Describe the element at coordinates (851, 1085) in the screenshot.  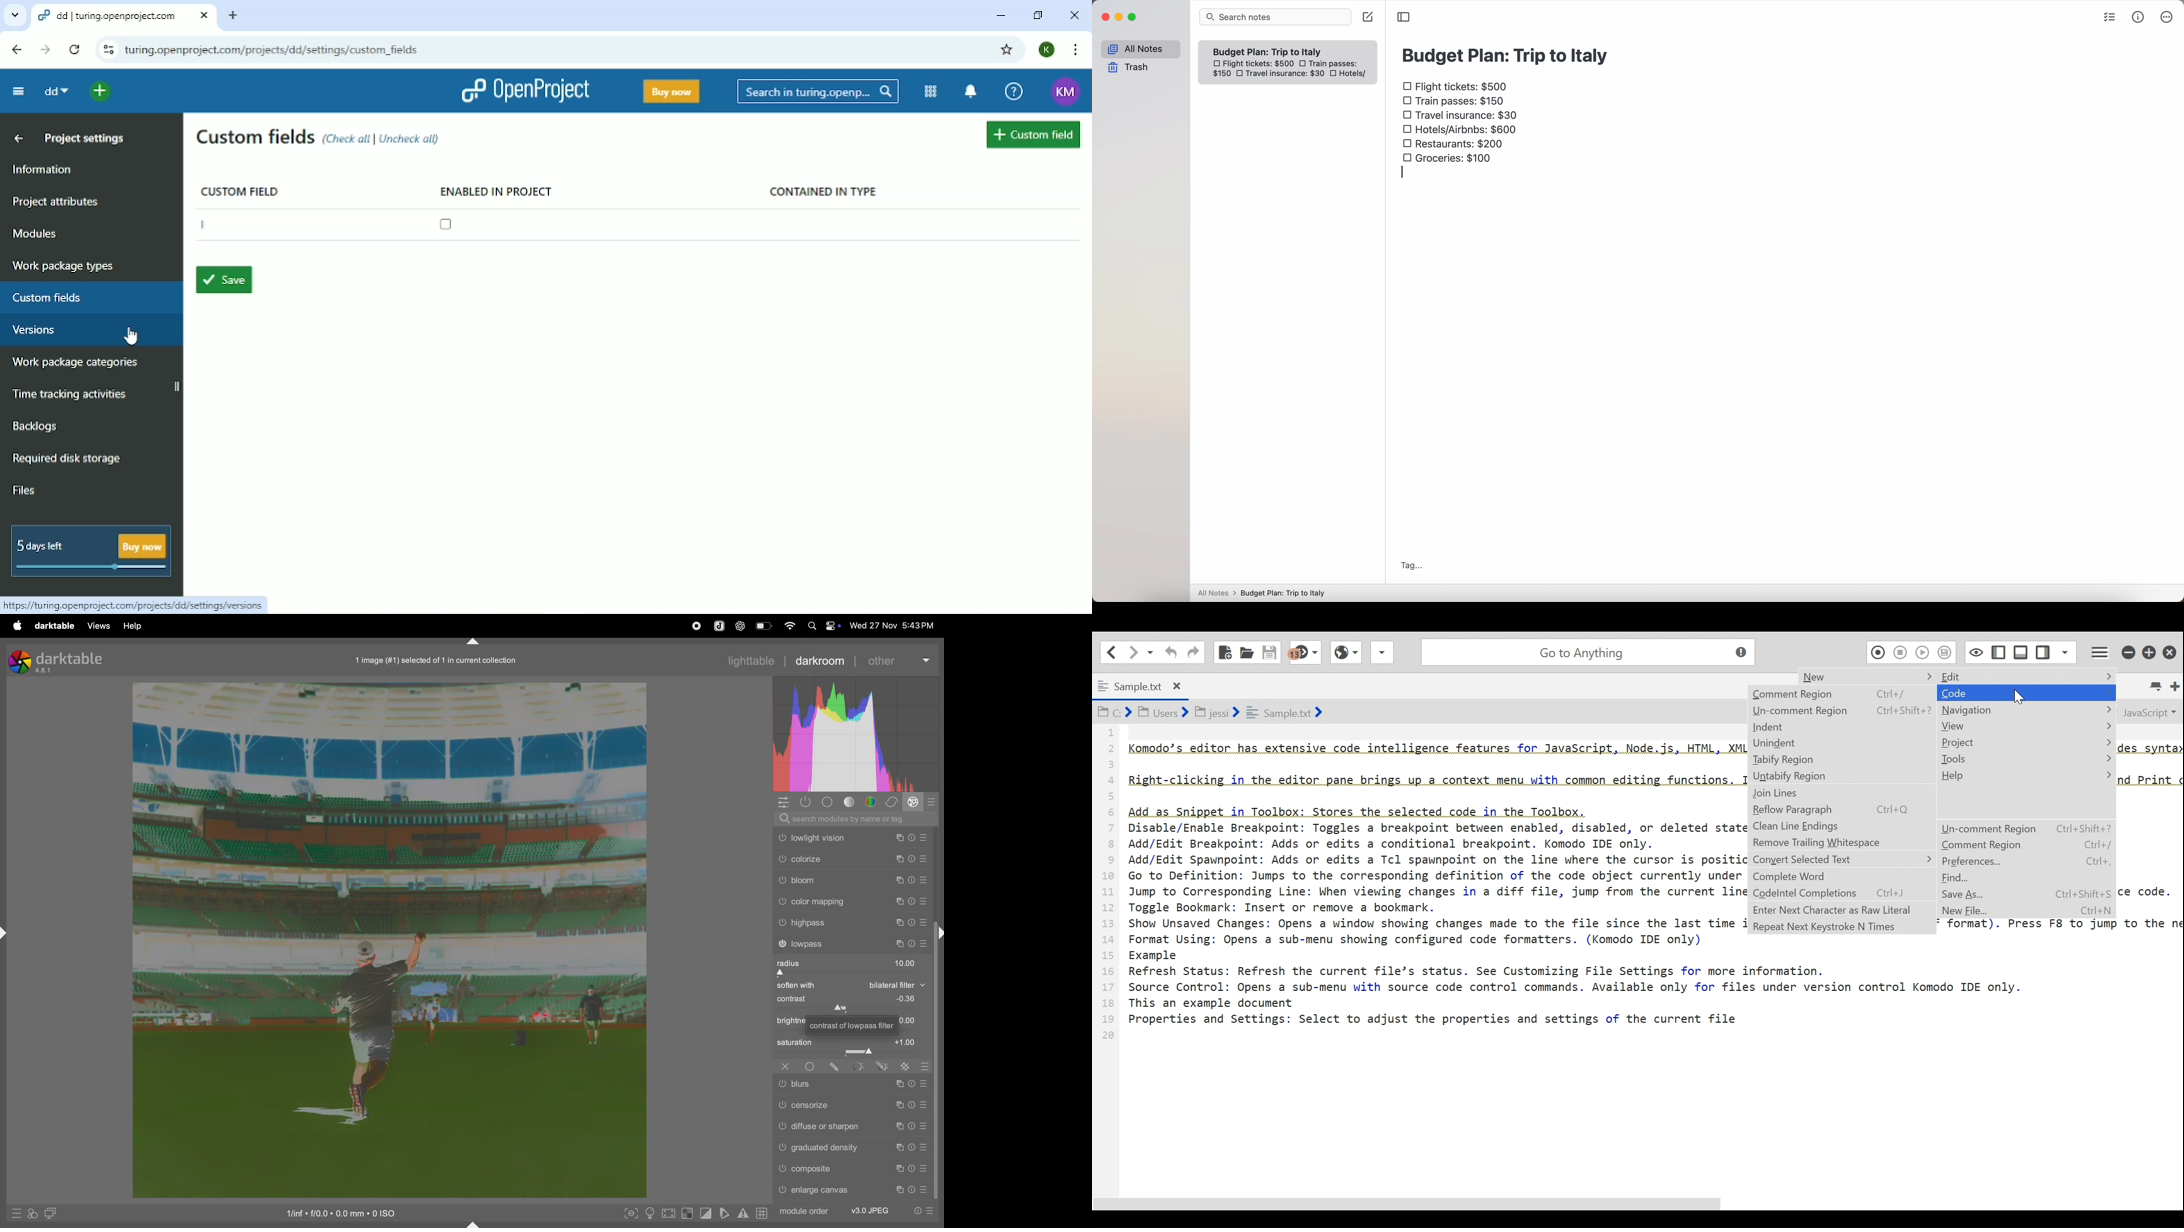
I see `blurs` at that location.